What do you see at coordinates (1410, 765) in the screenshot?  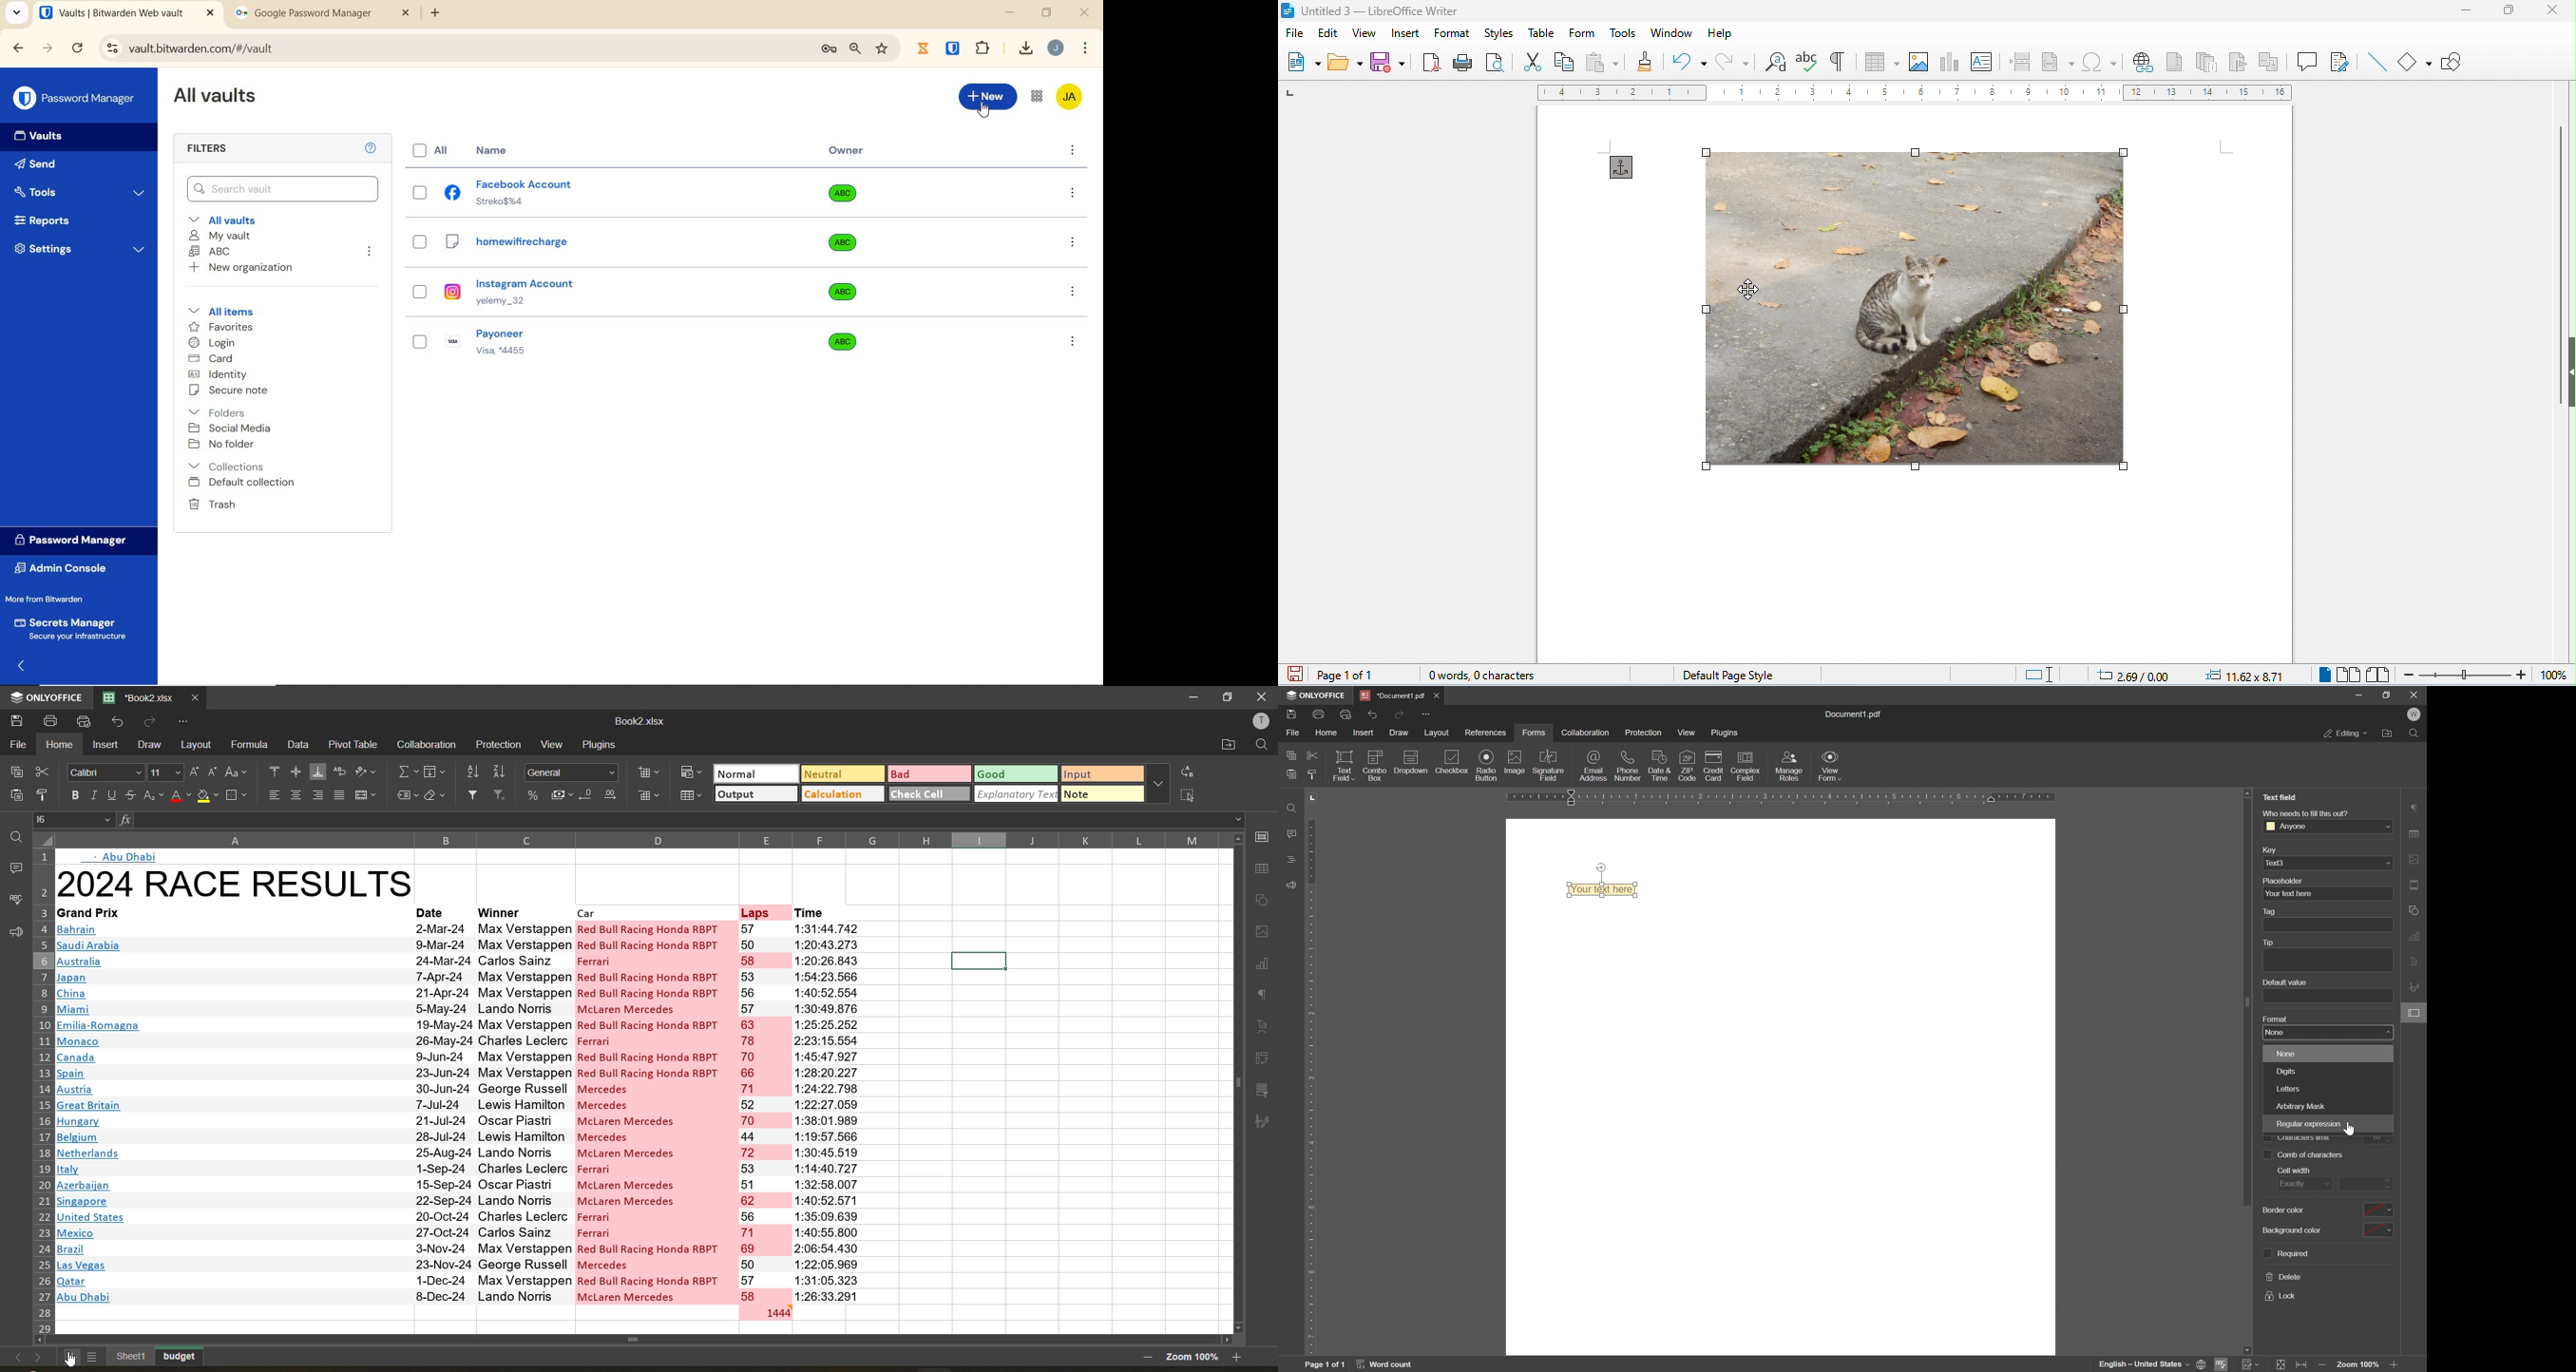 I see `icon` at bounding box center [1410, 765].